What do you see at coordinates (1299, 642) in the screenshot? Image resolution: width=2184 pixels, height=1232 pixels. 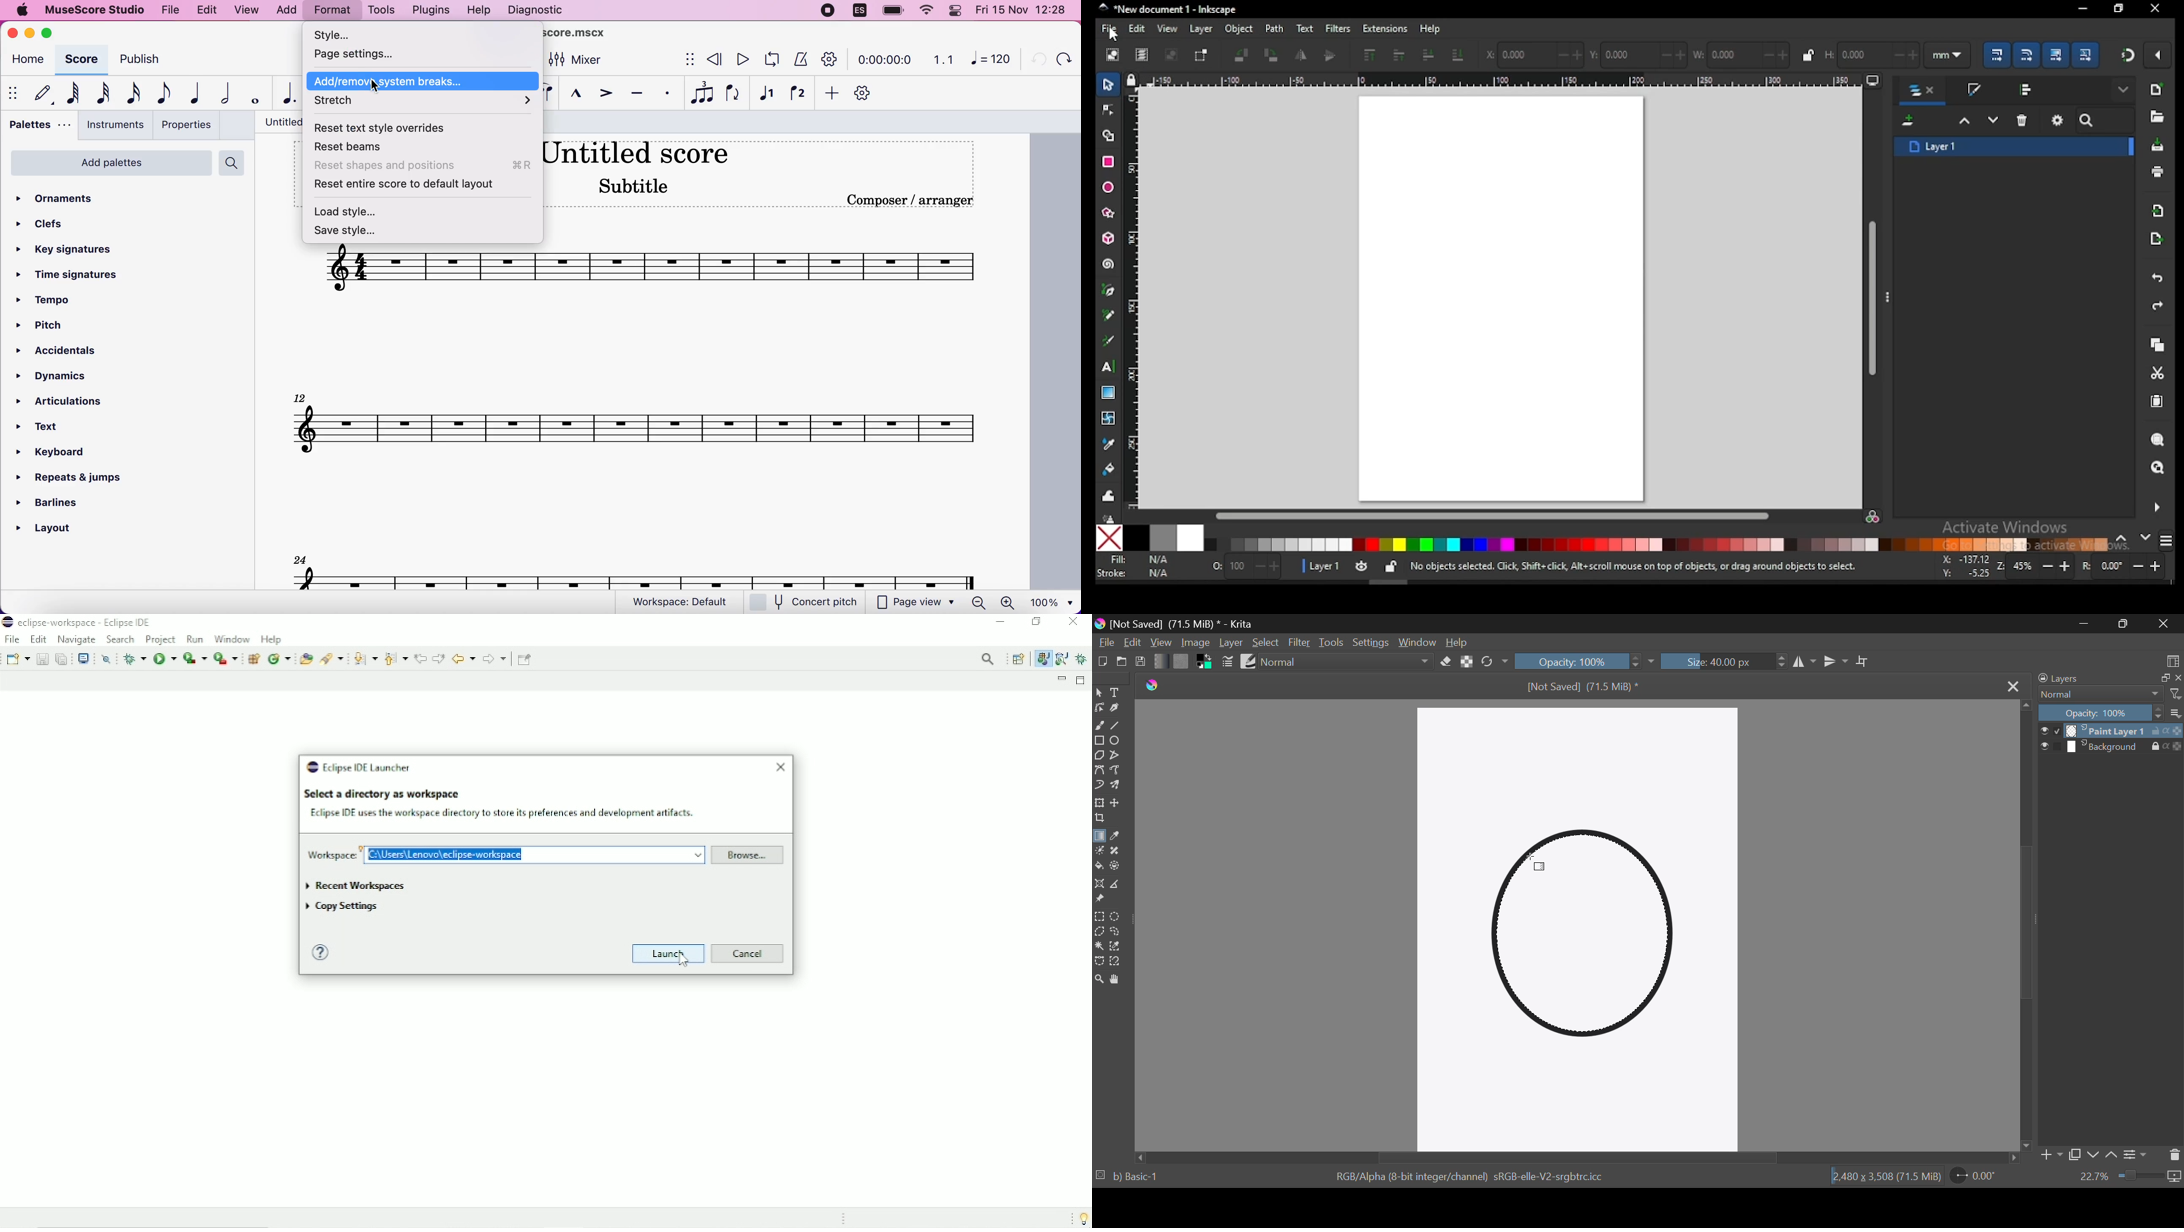 I see `Filter` at bounding box center [1299, 642].